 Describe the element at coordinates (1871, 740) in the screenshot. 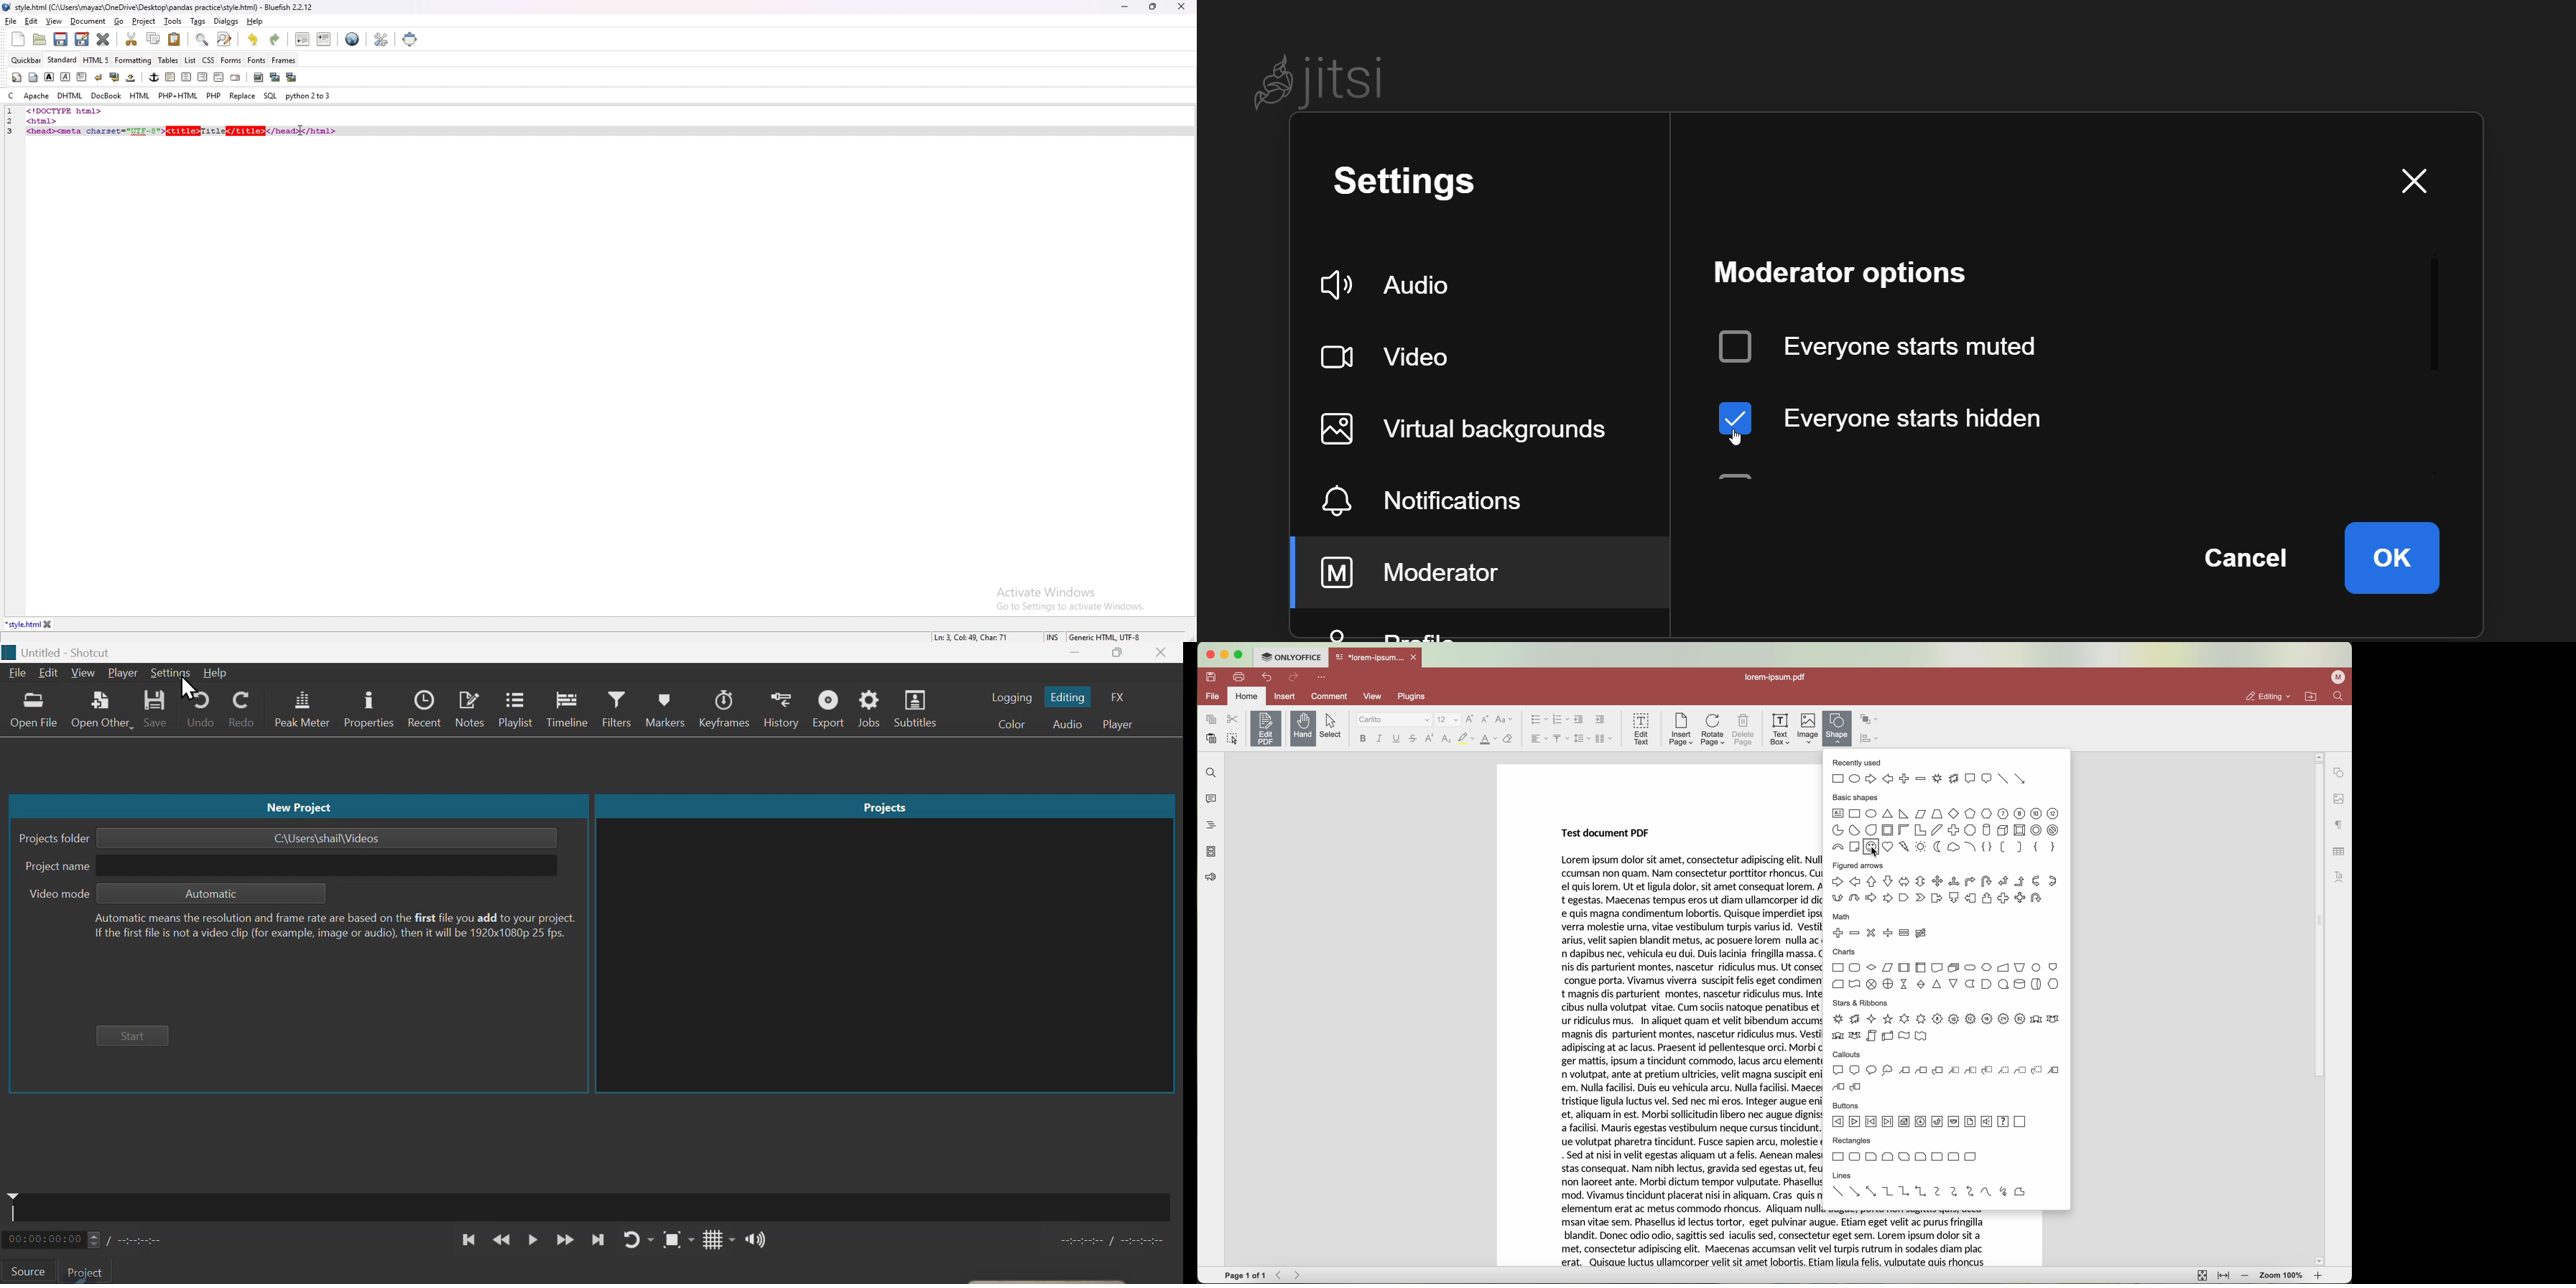

I see `align shape` at that location.